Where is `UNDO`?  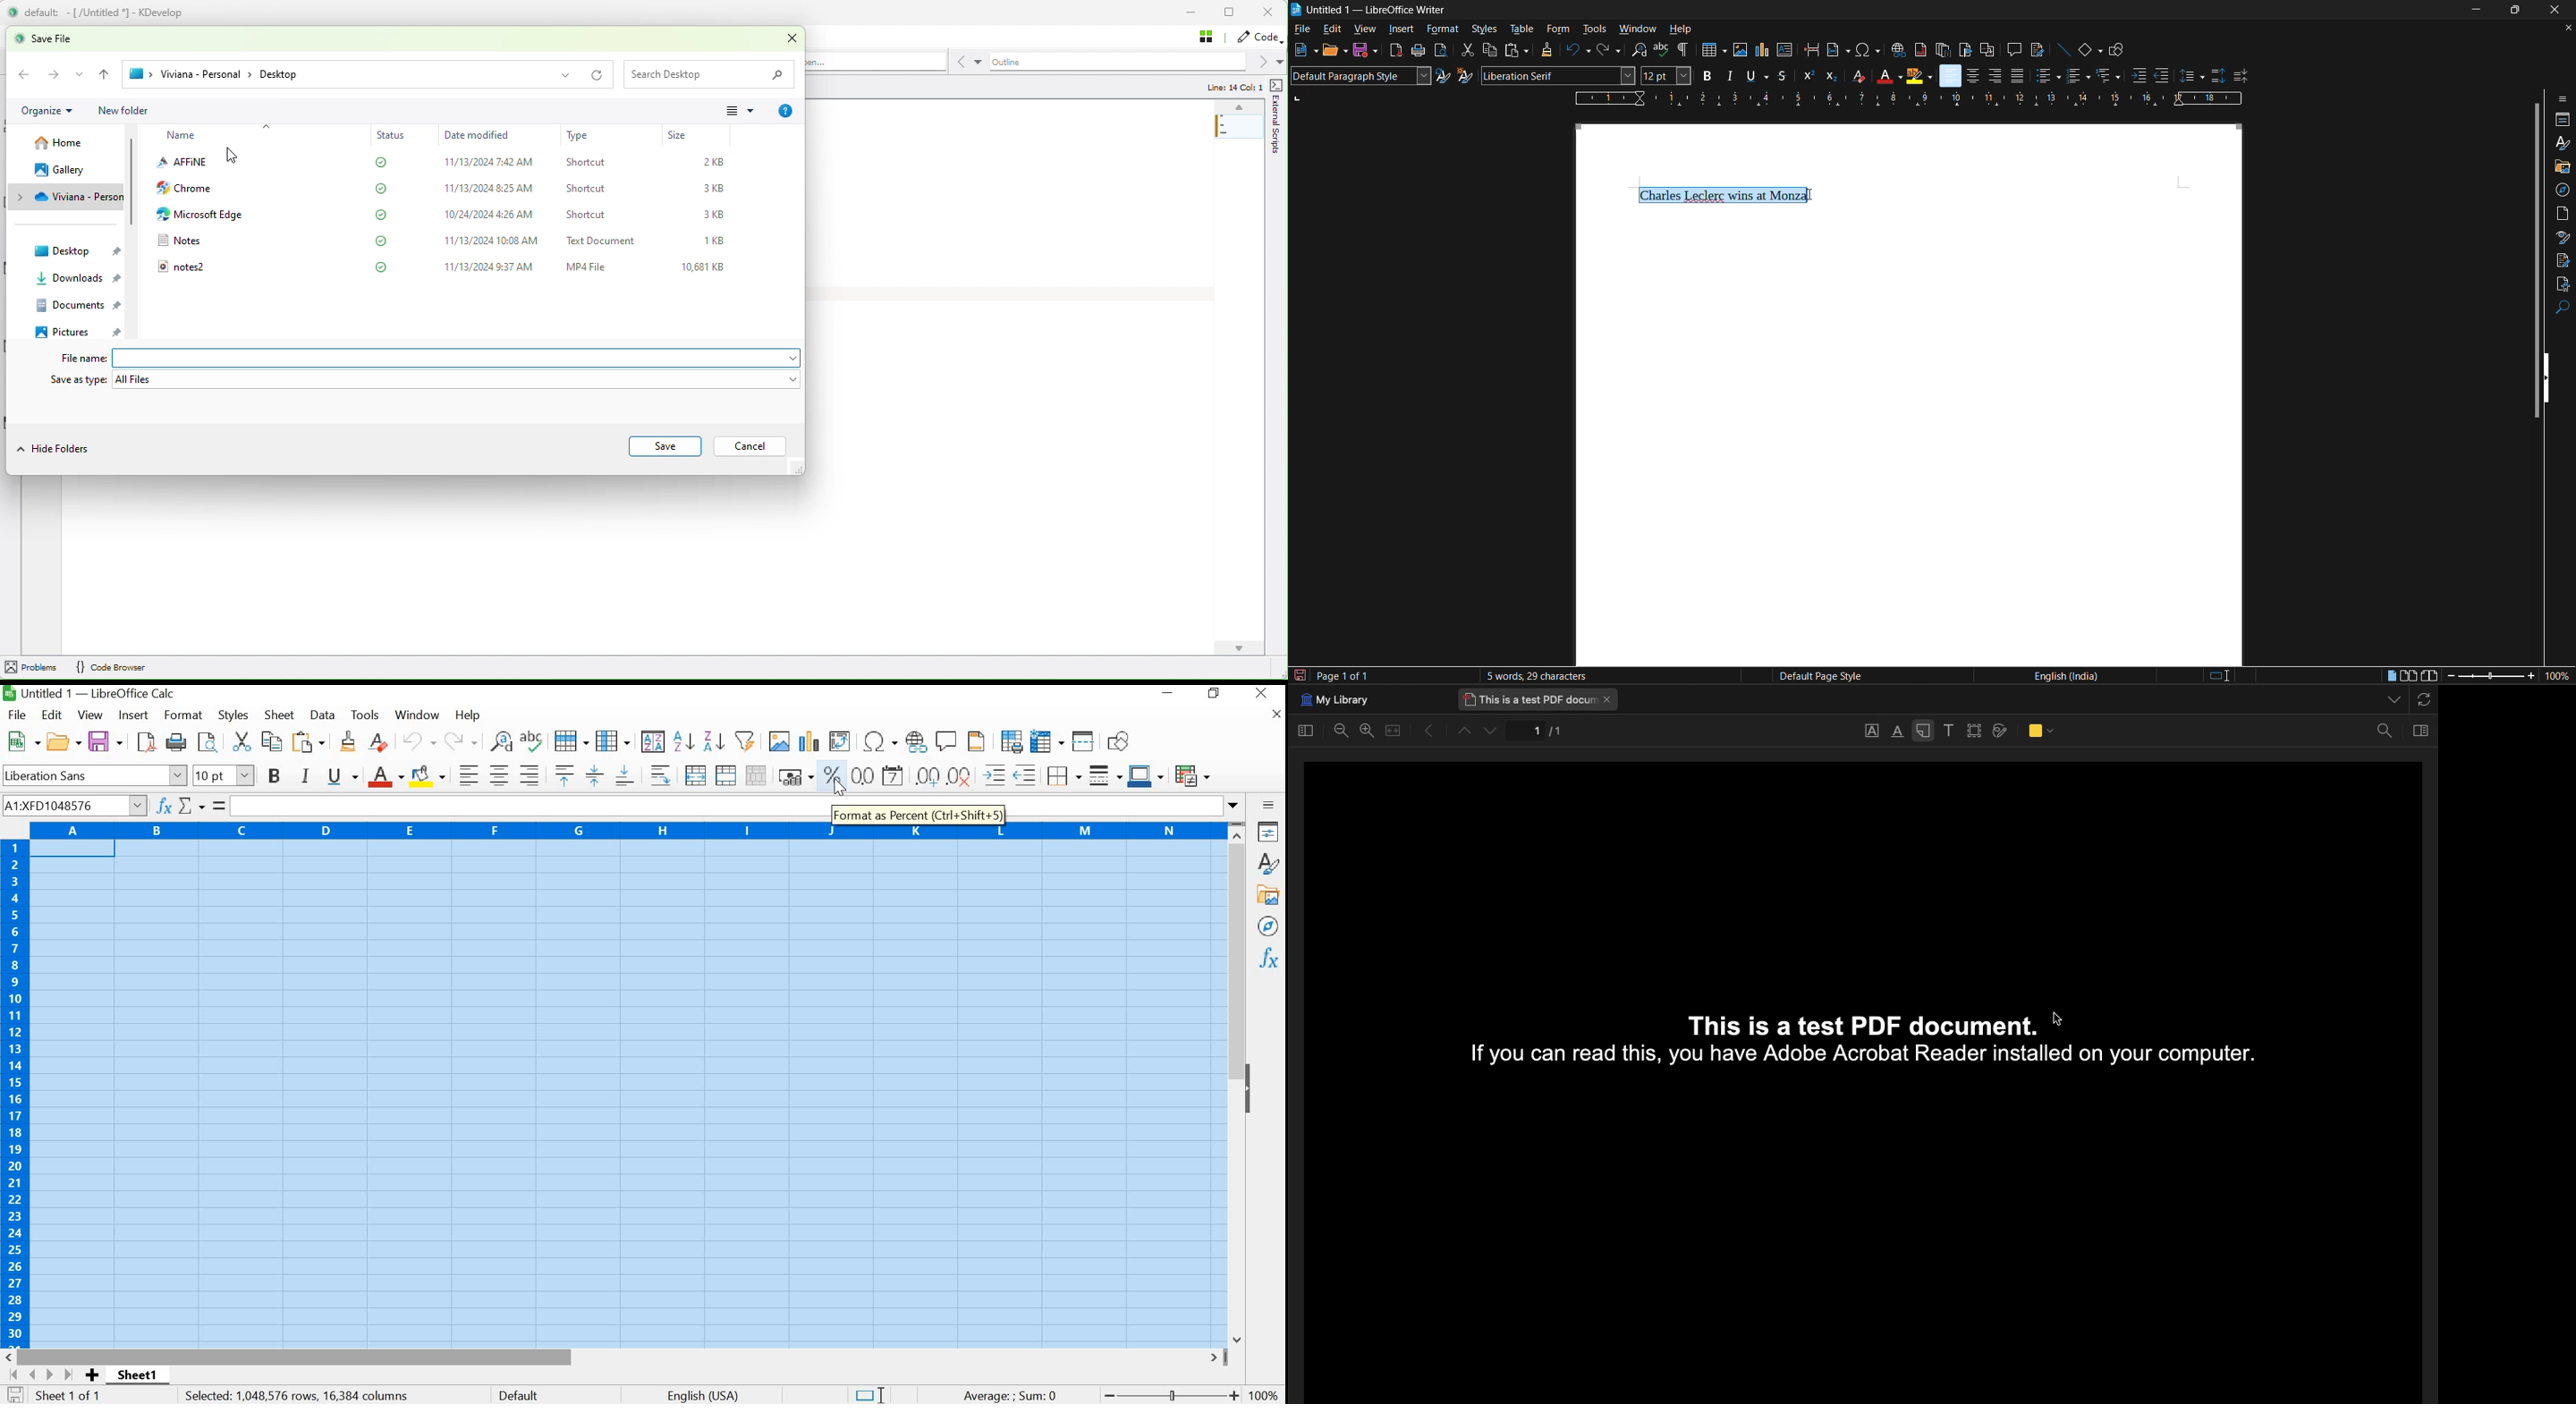
UNDO is located at coordinates (418, 741).